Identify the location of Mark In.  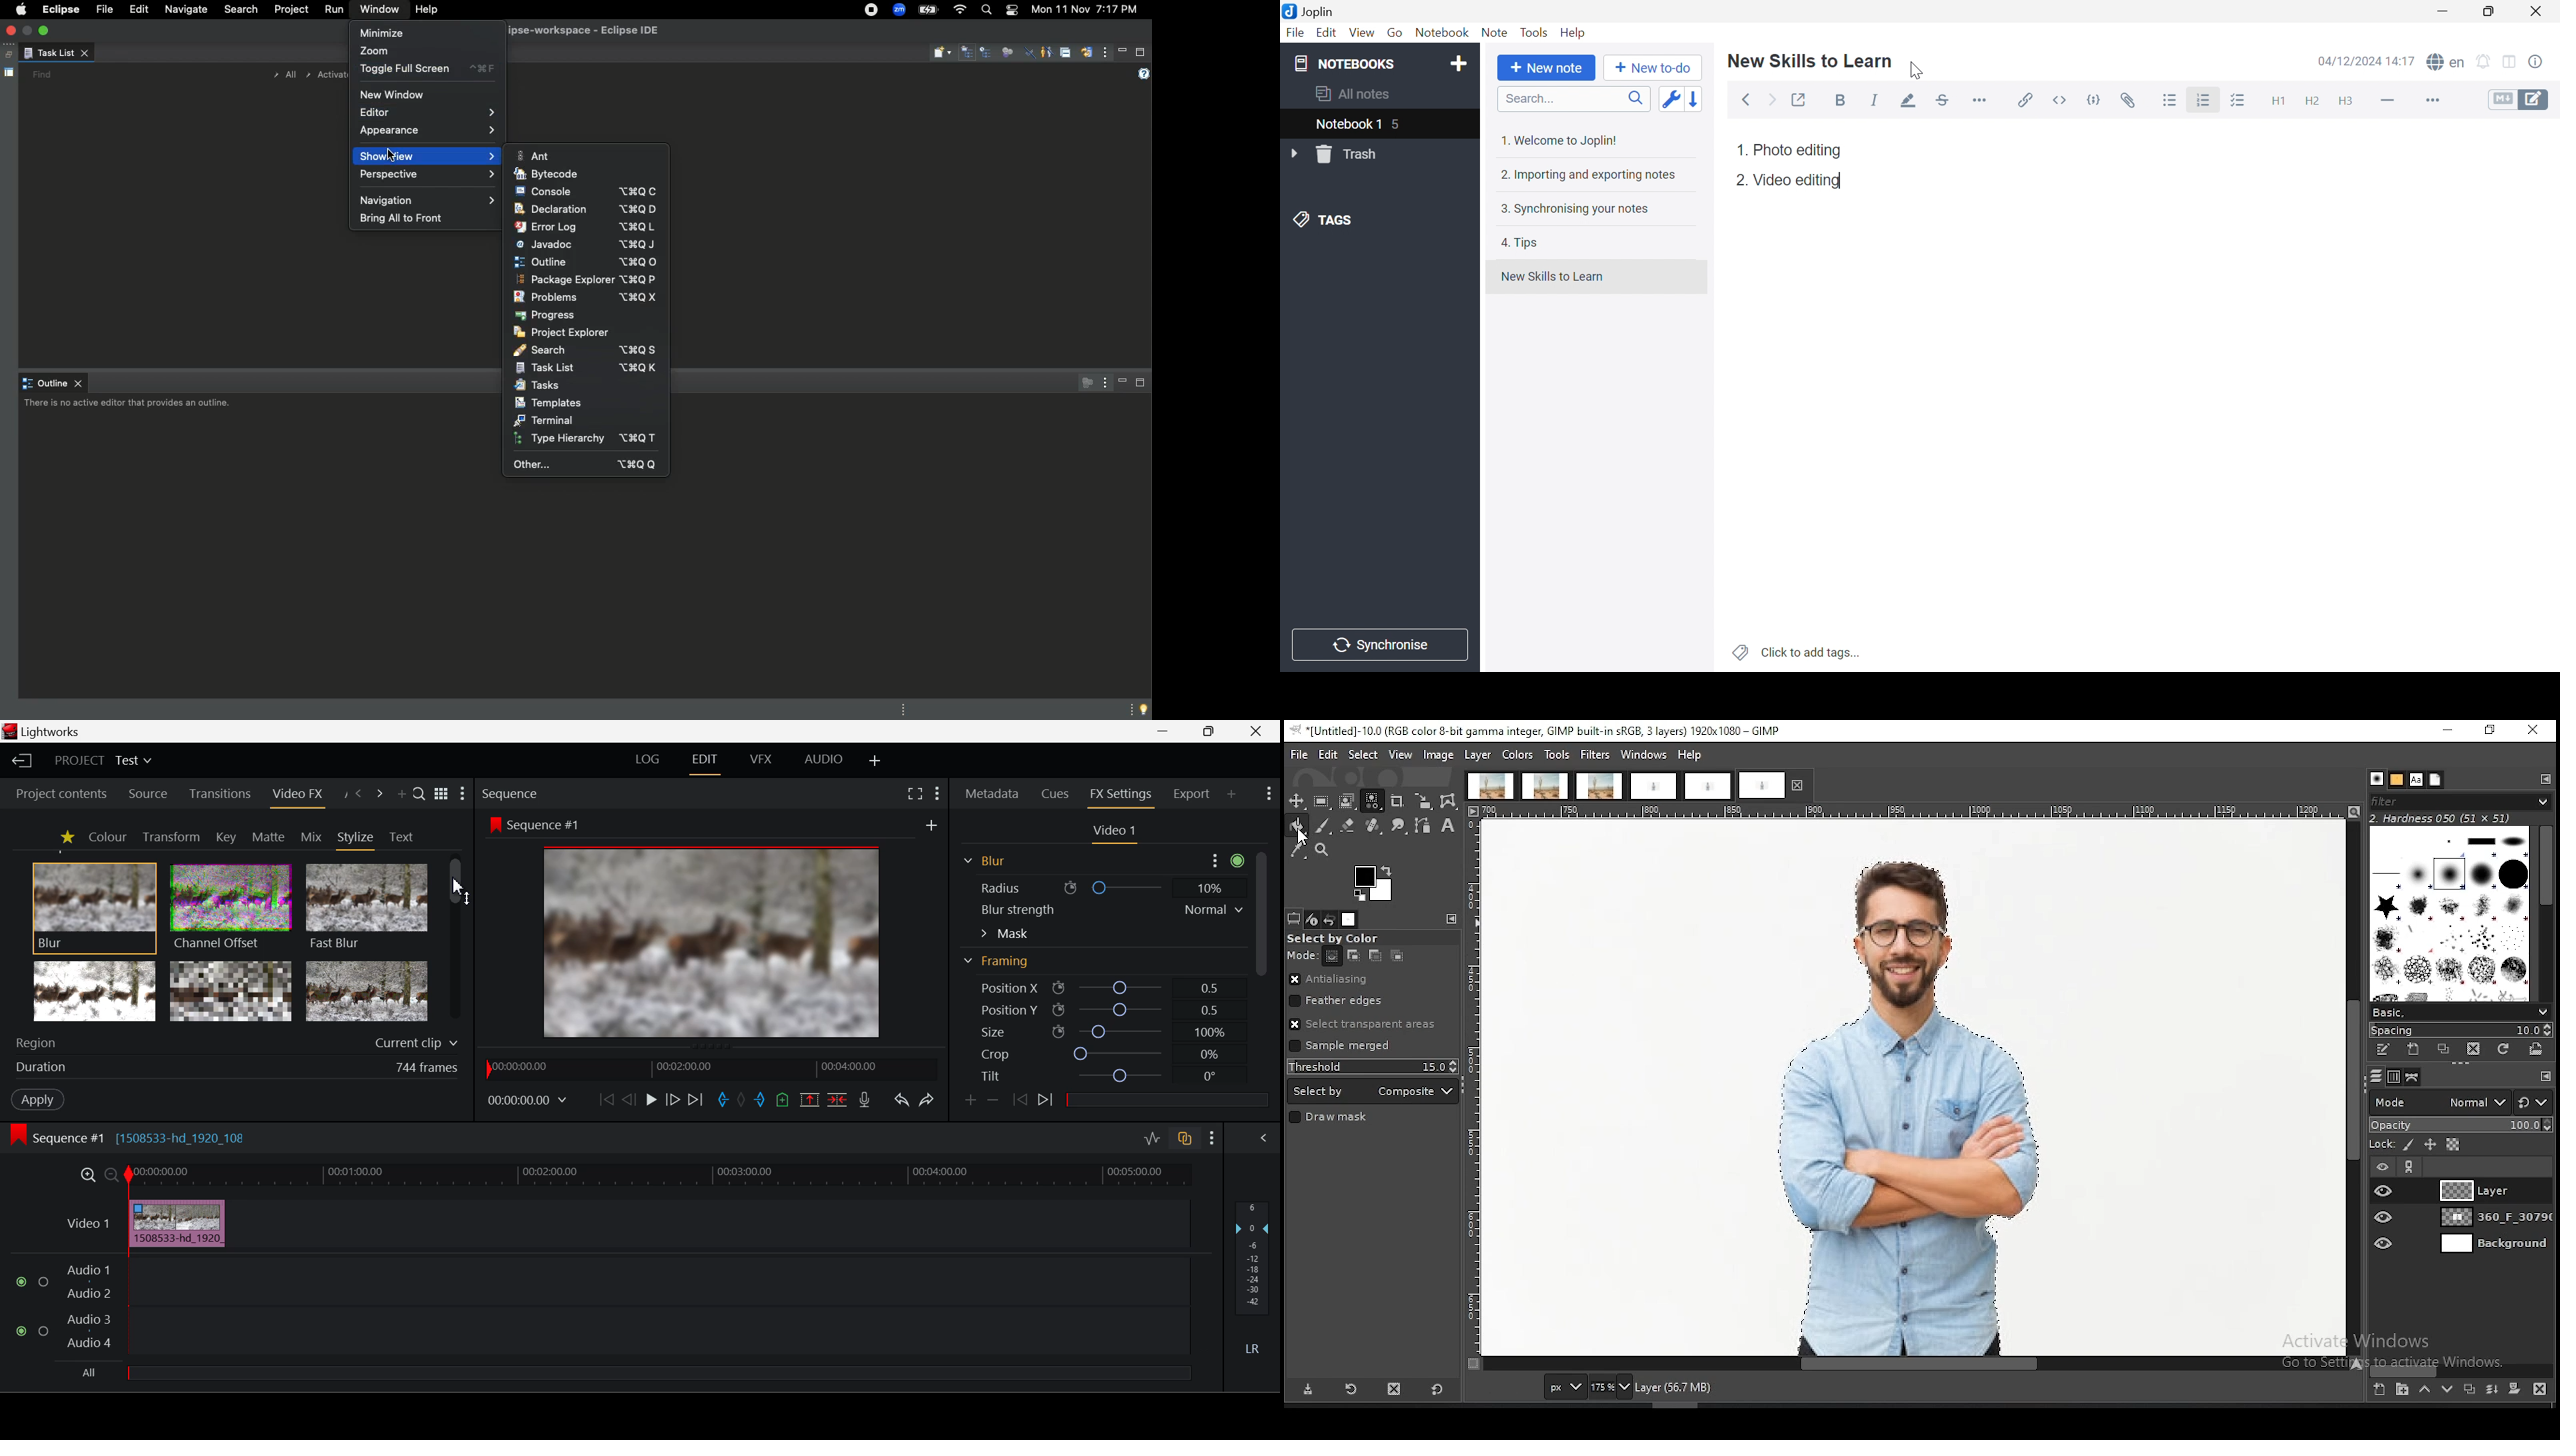
(721, 1098).